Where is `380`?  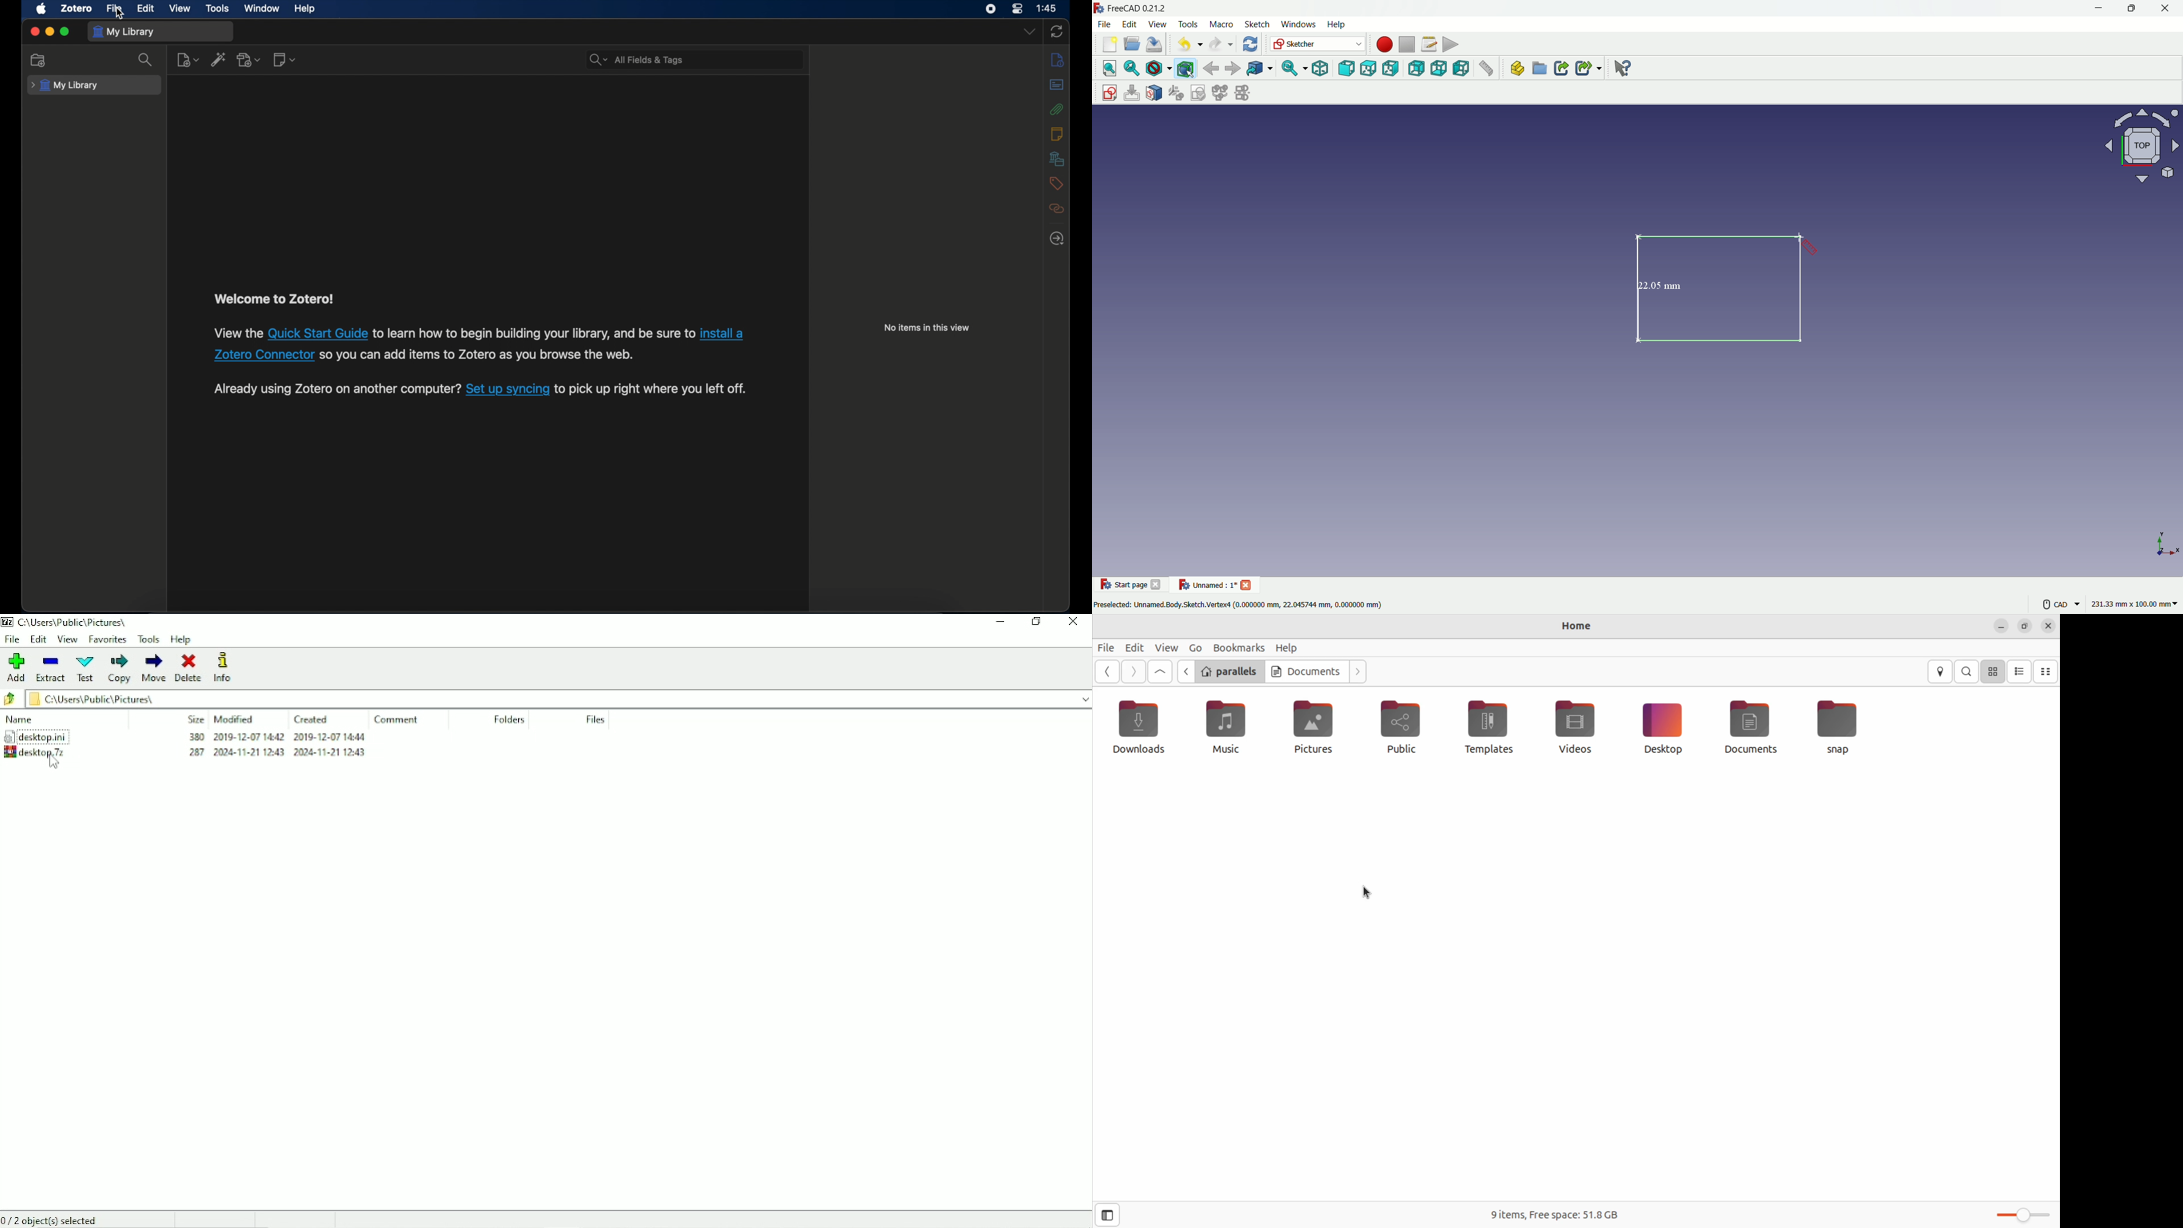 380 is located at coordinates (191, 736).